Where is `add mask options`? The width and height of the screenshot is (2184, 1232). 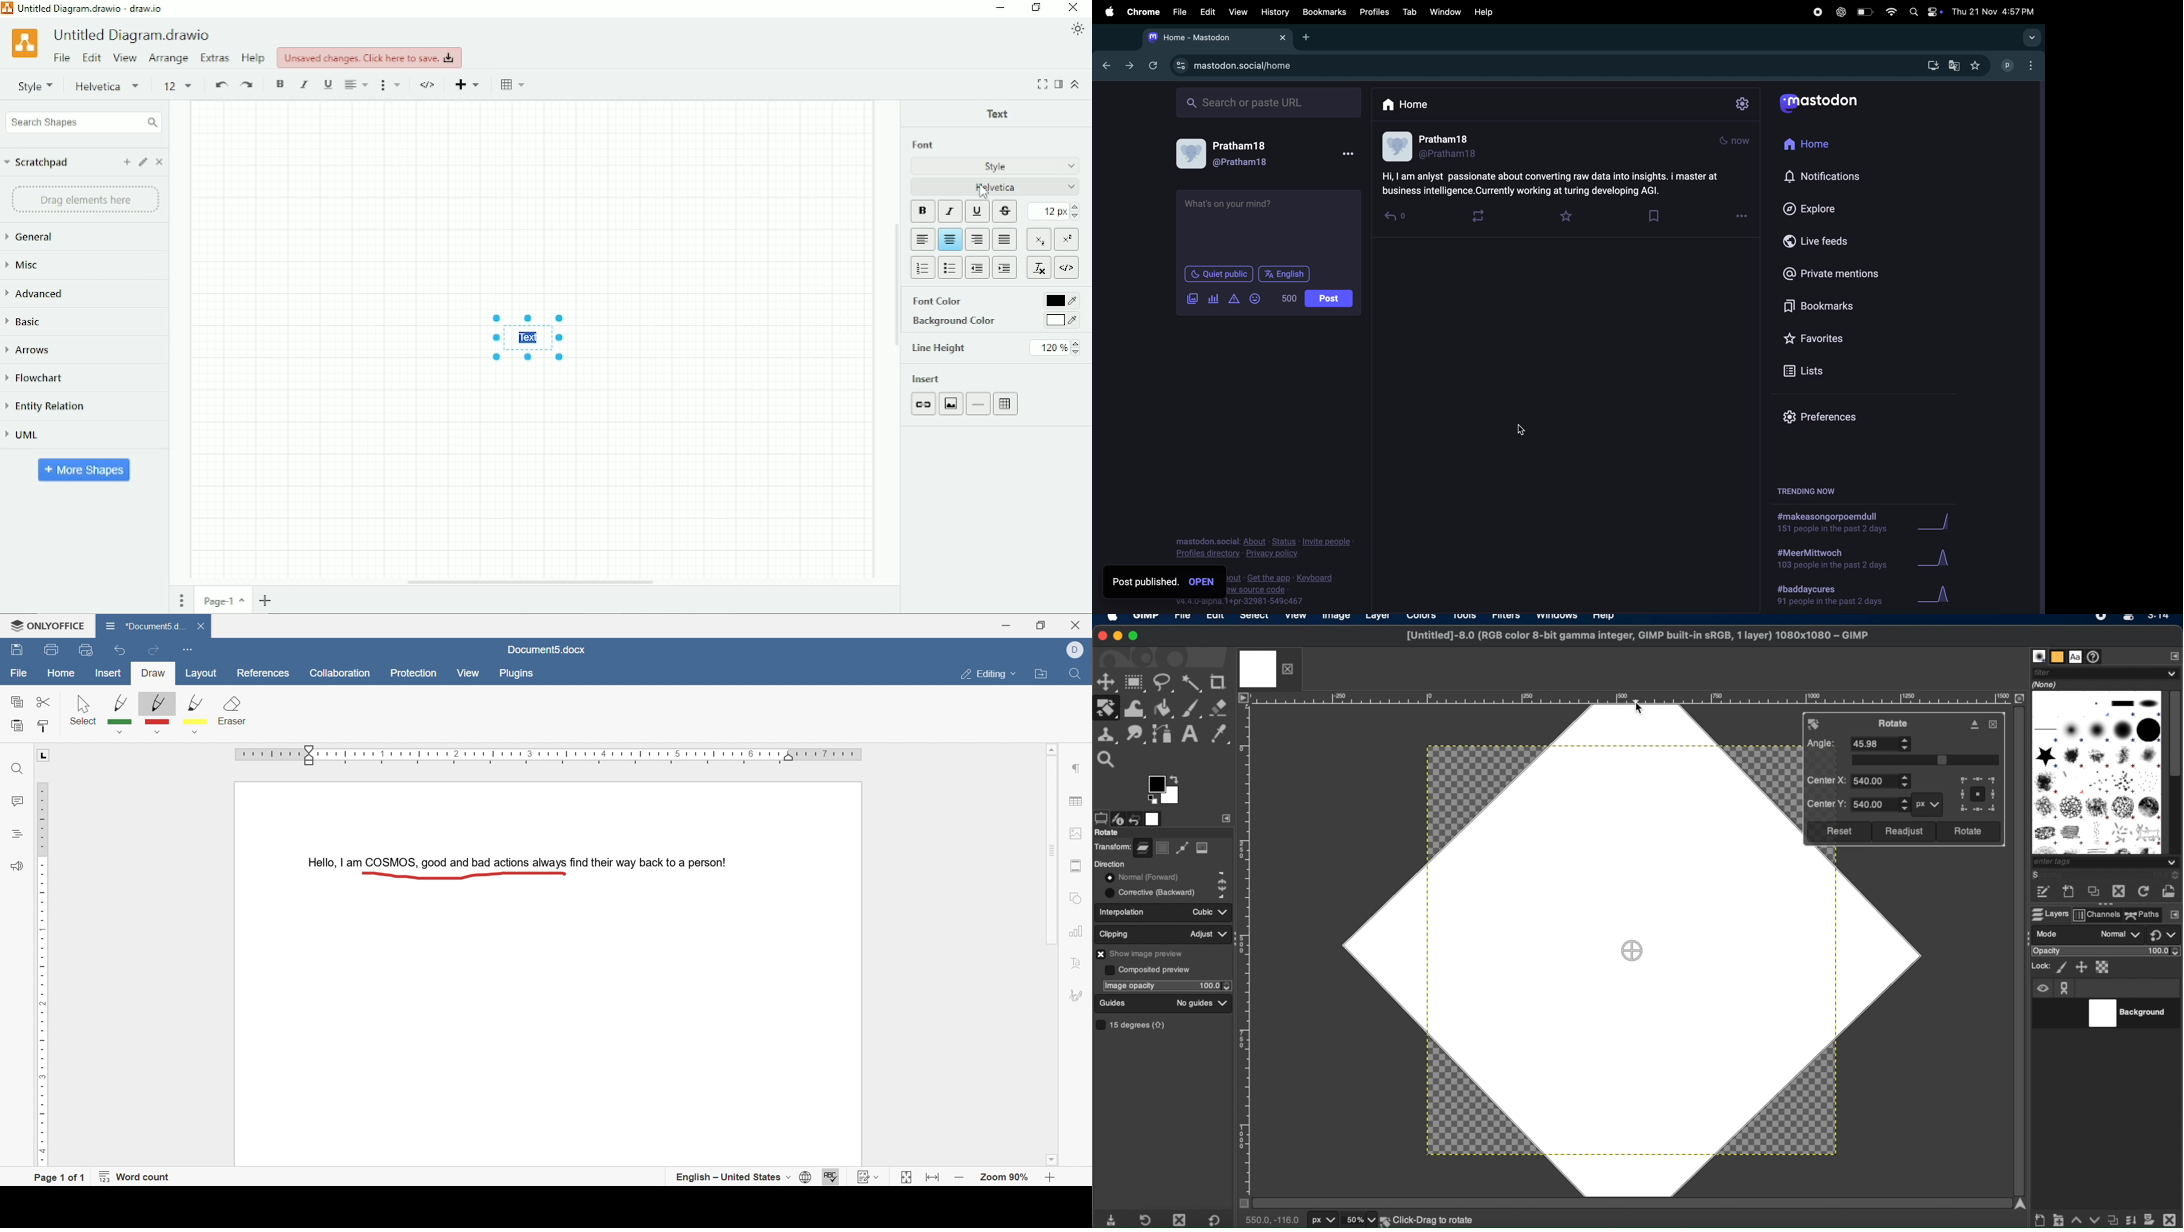
add mask options is located at coordinates (2150, 1218).